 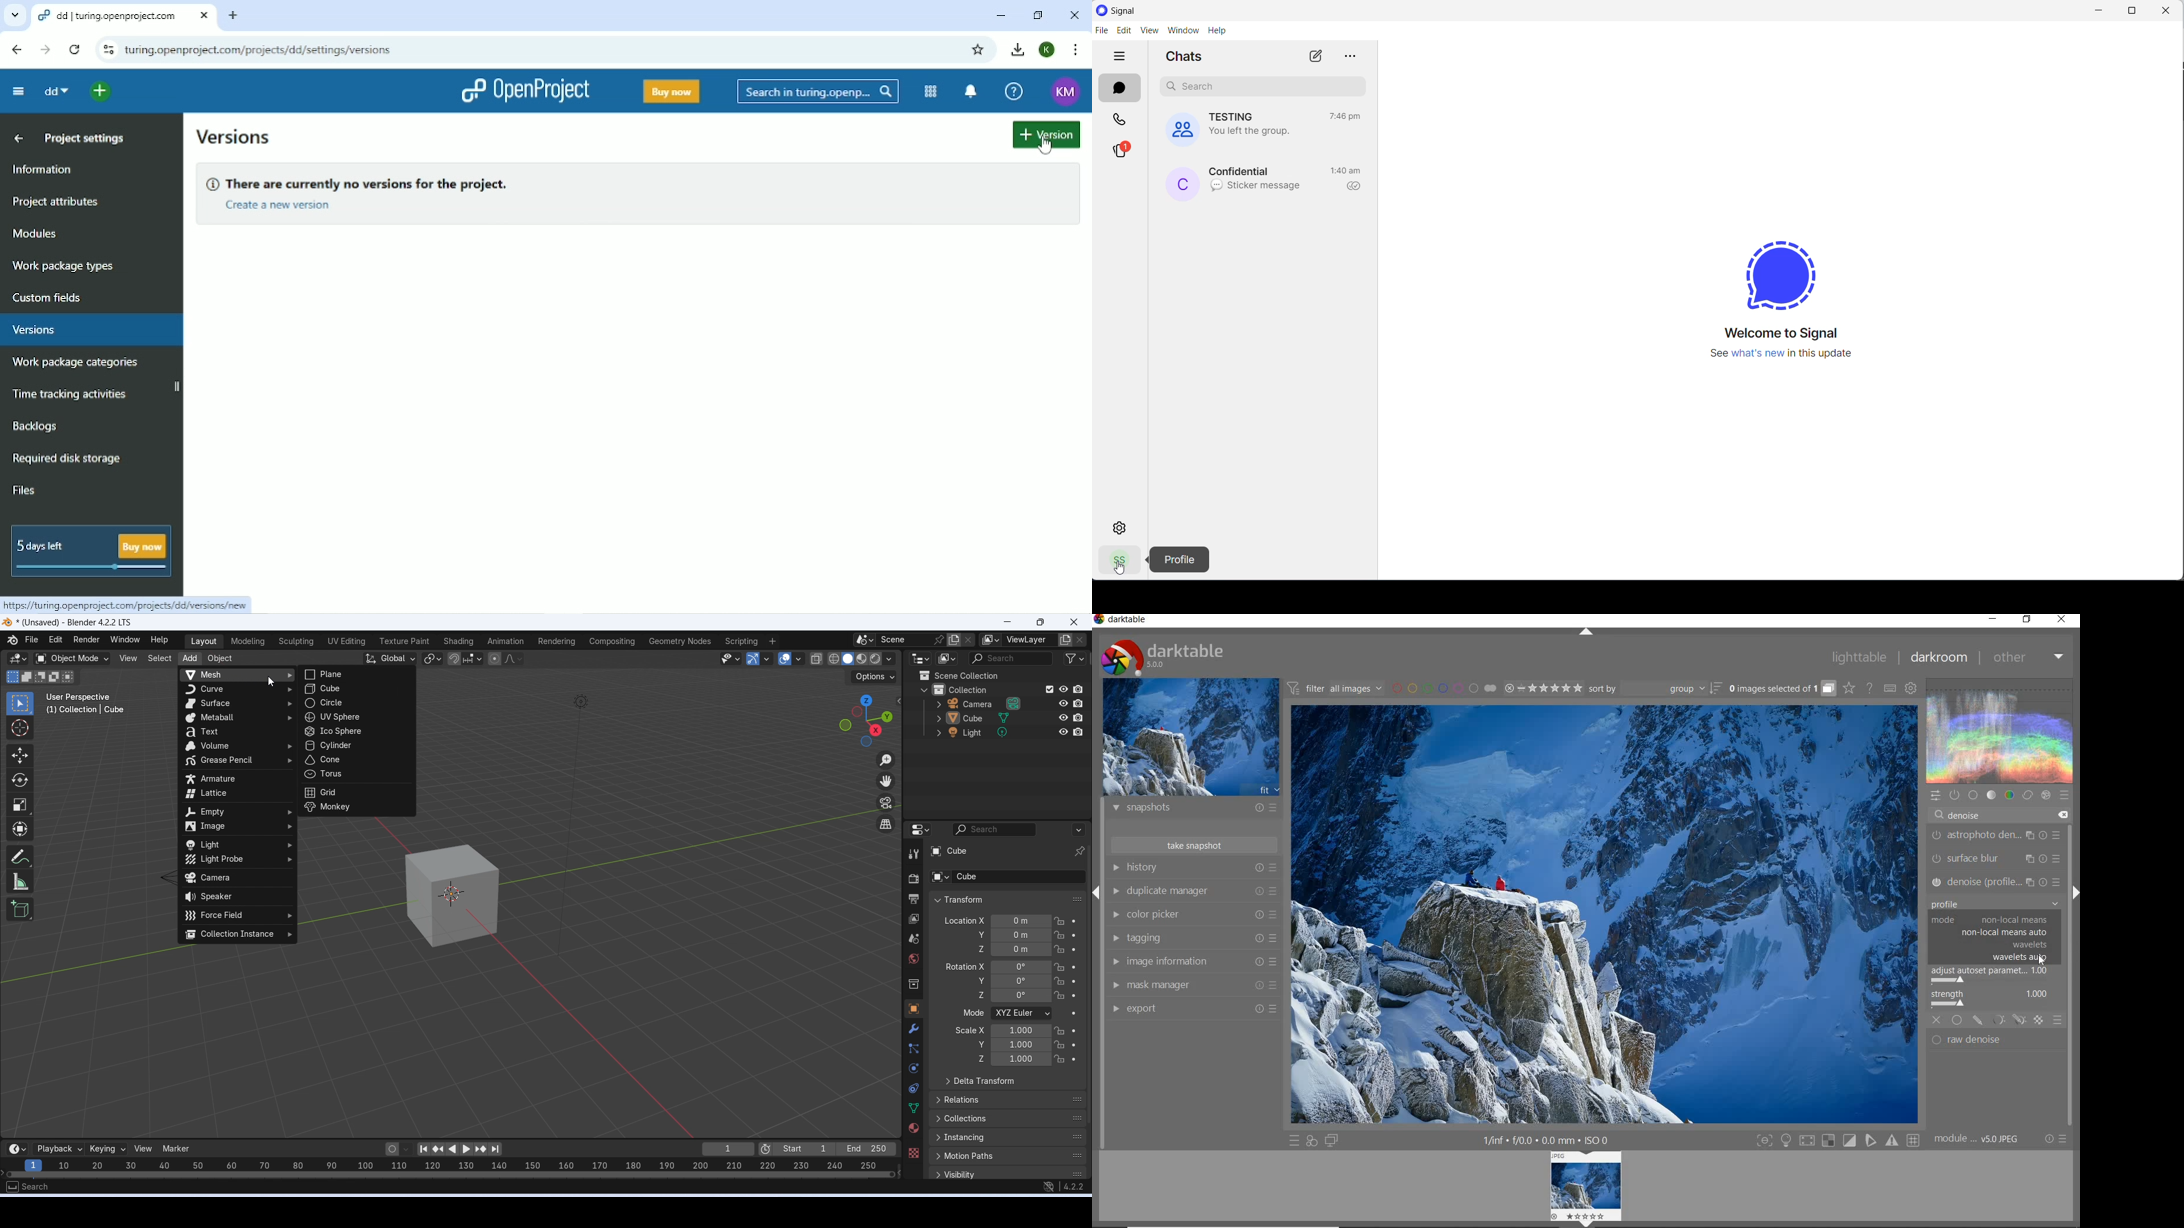 I want to click on select, so click(x=159, y=658).